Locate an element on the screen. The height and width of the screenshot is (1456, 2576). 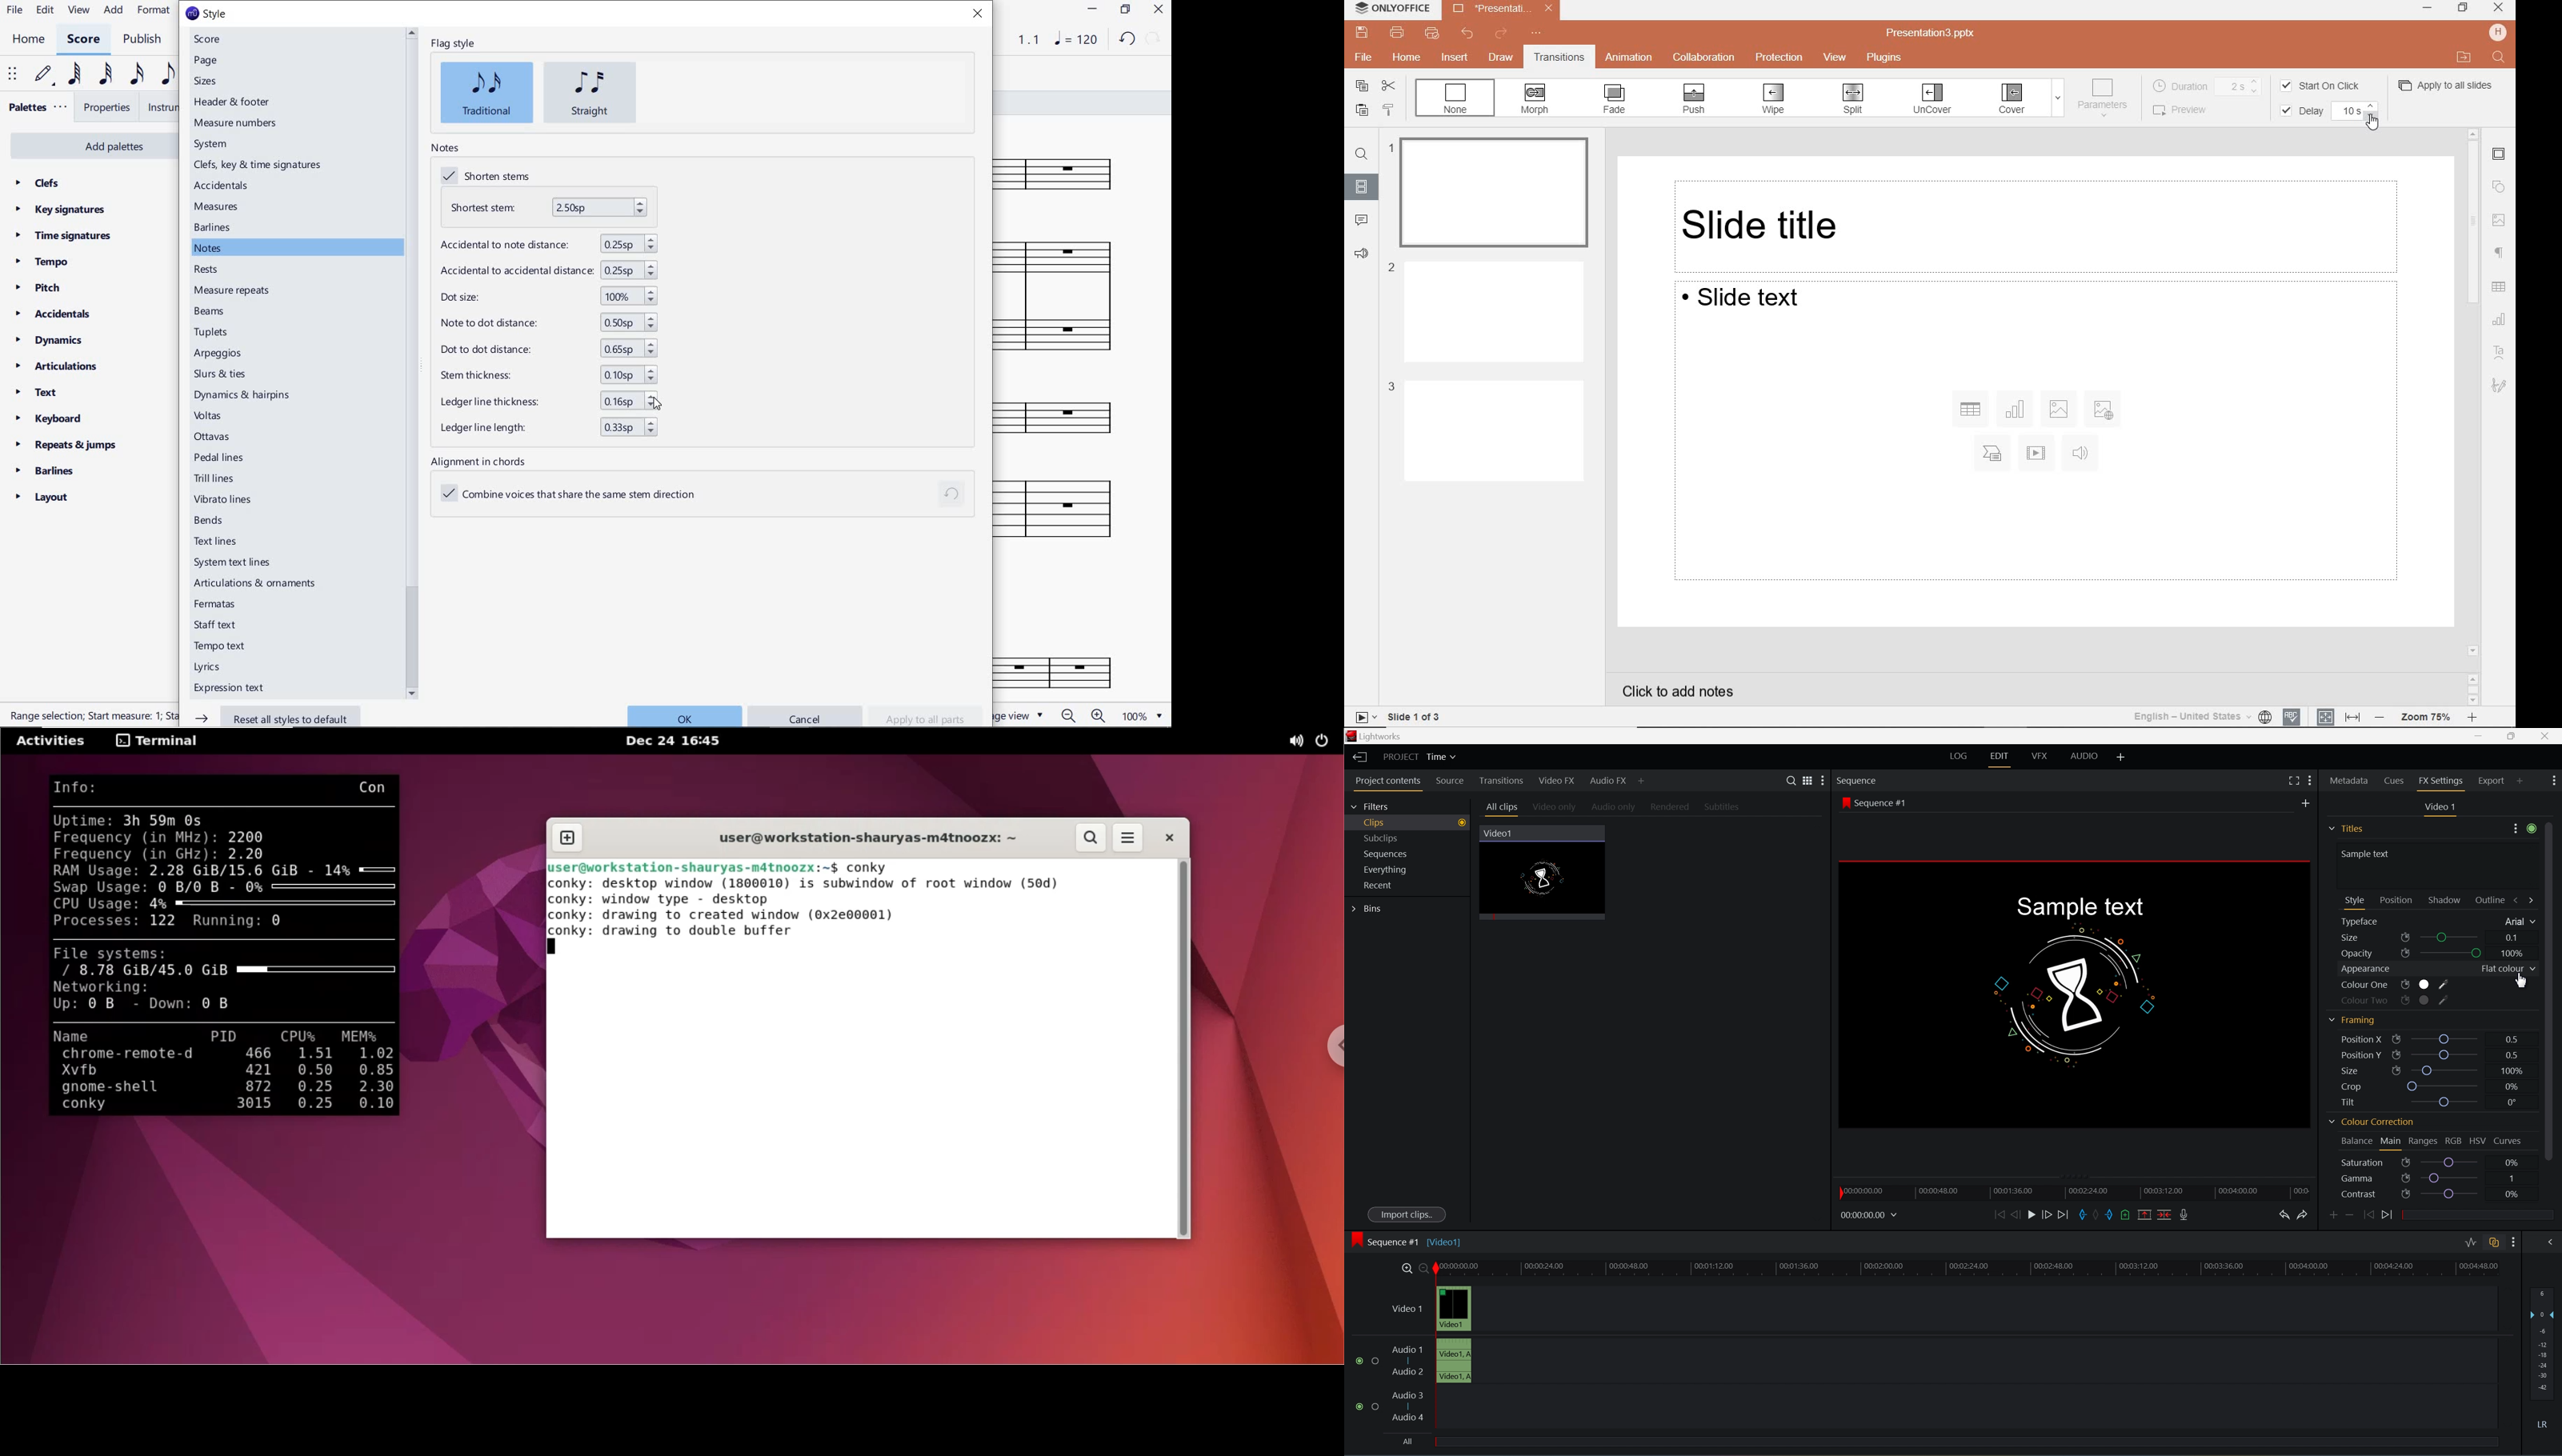
slurs & ties is located at coordinates (243, 372).